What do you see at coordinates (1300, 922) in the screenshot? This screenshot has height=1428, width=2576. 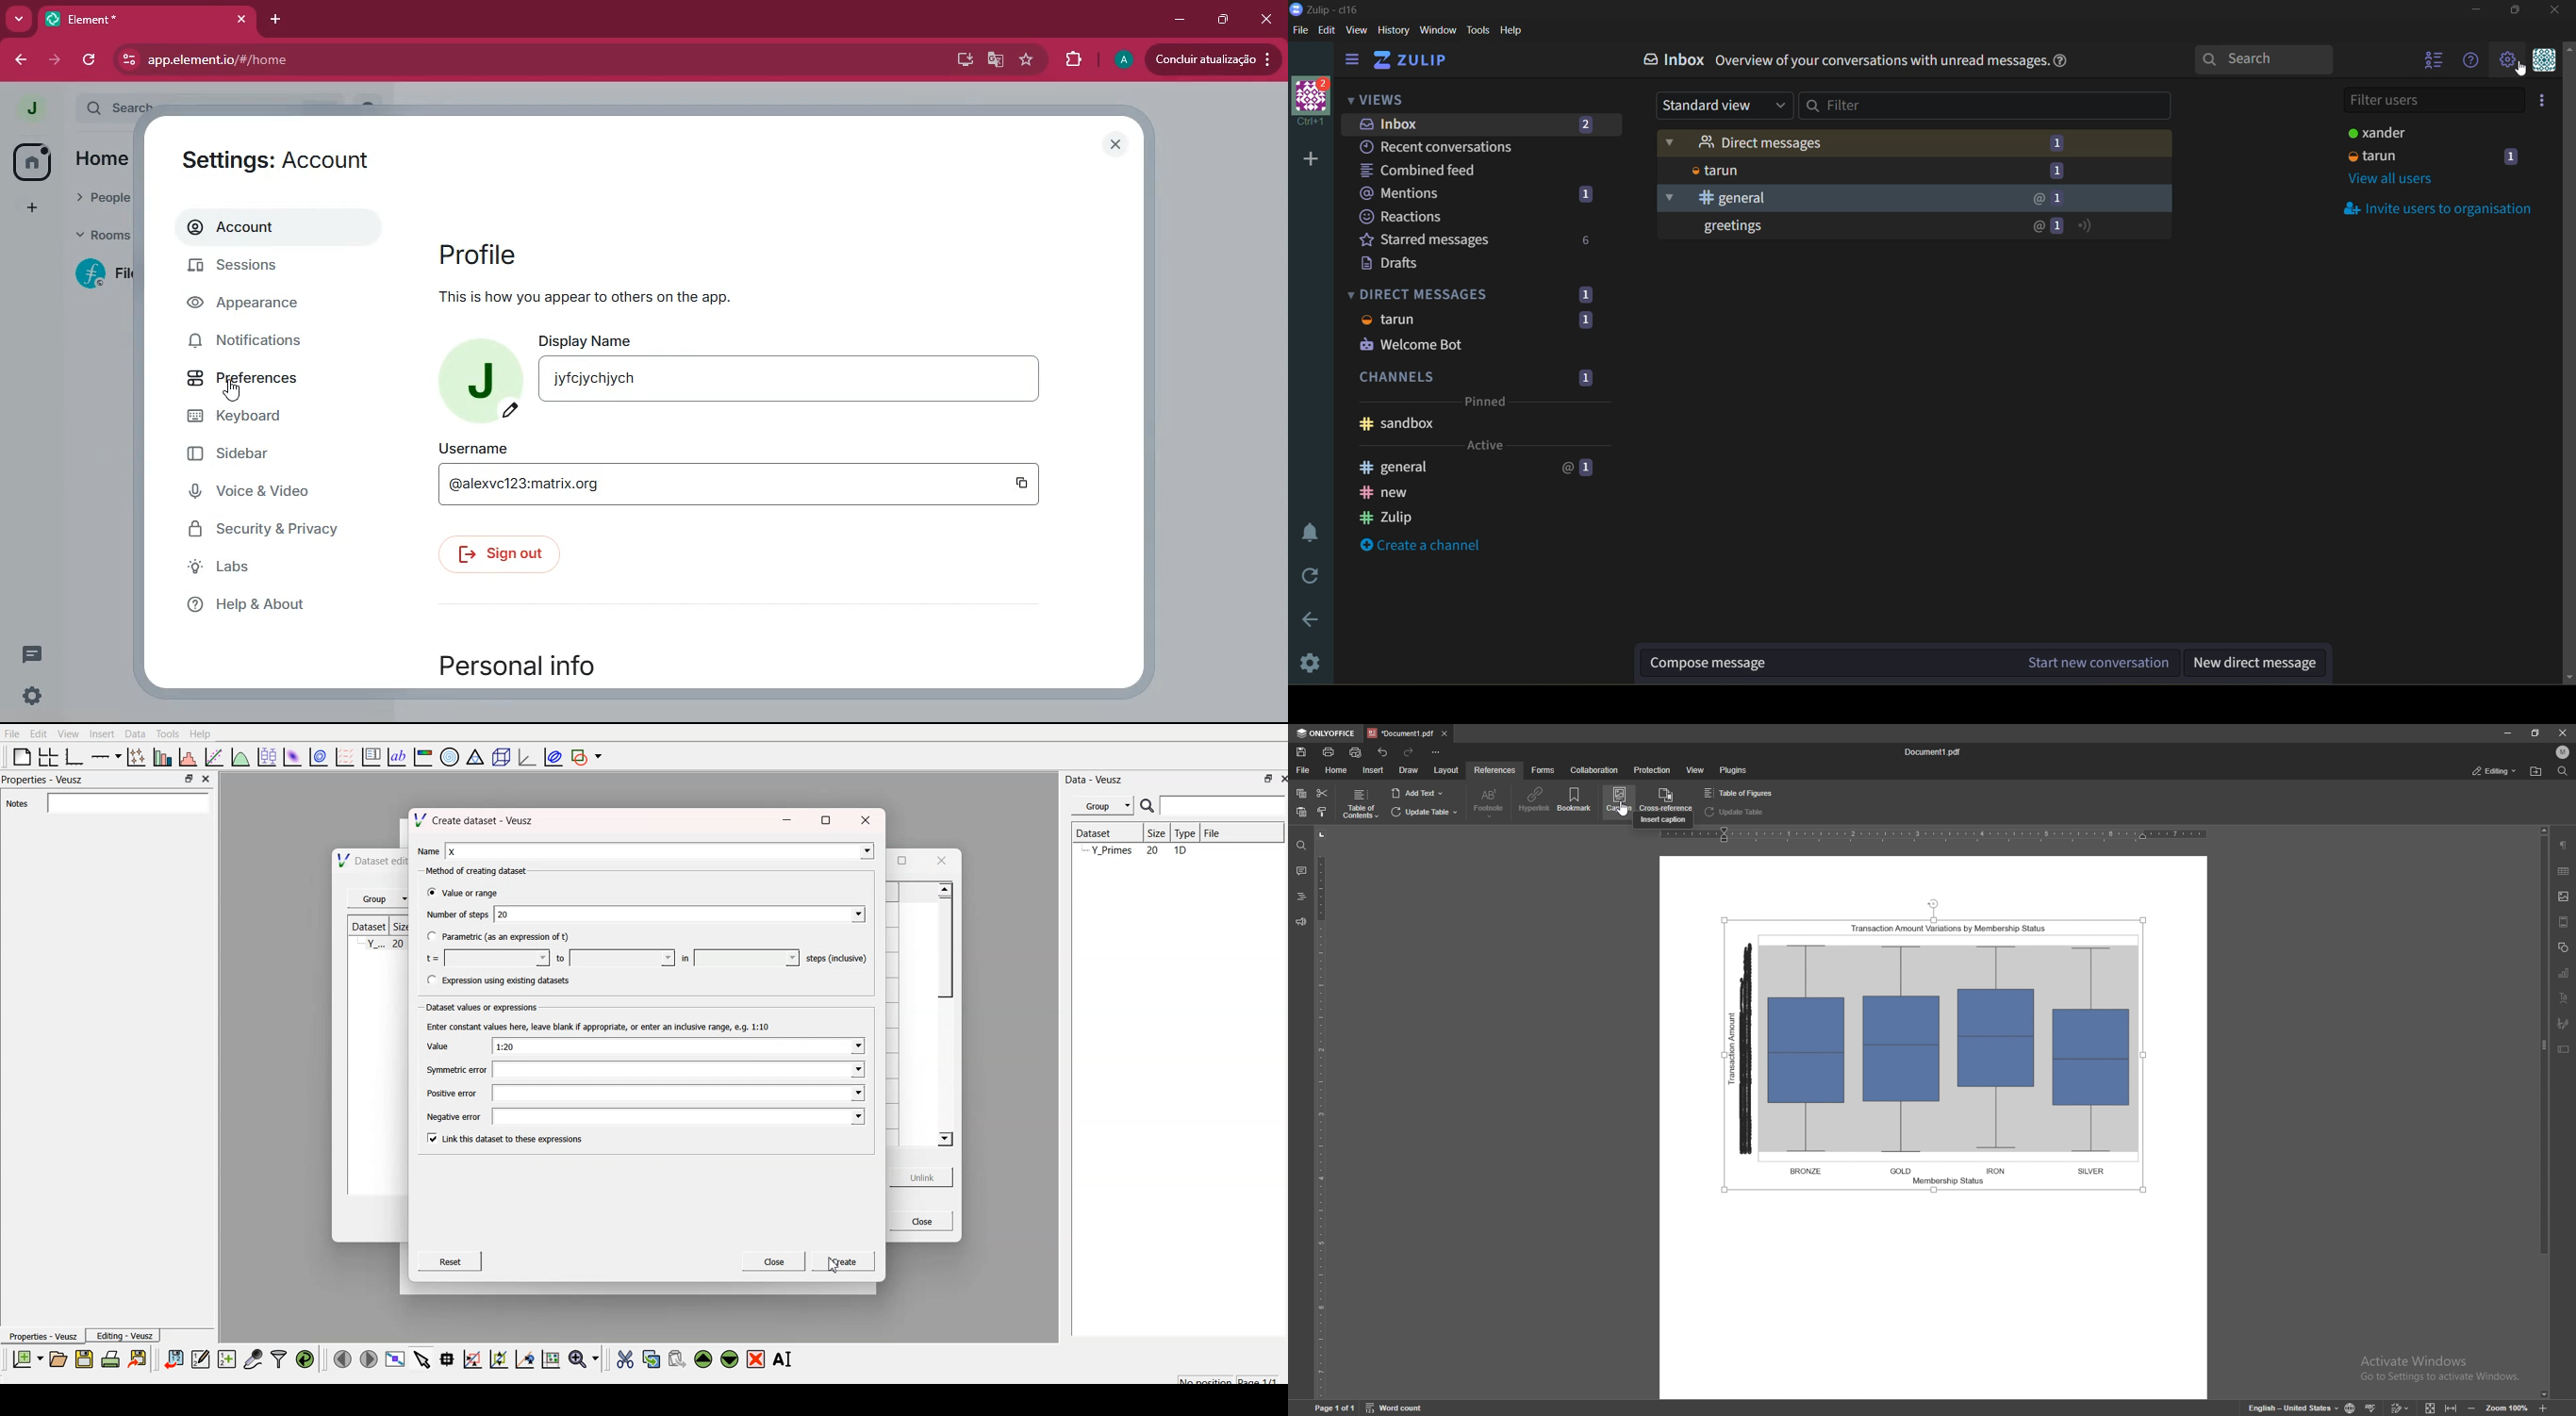 I see `feedback` at bounding box center [1300, 922].